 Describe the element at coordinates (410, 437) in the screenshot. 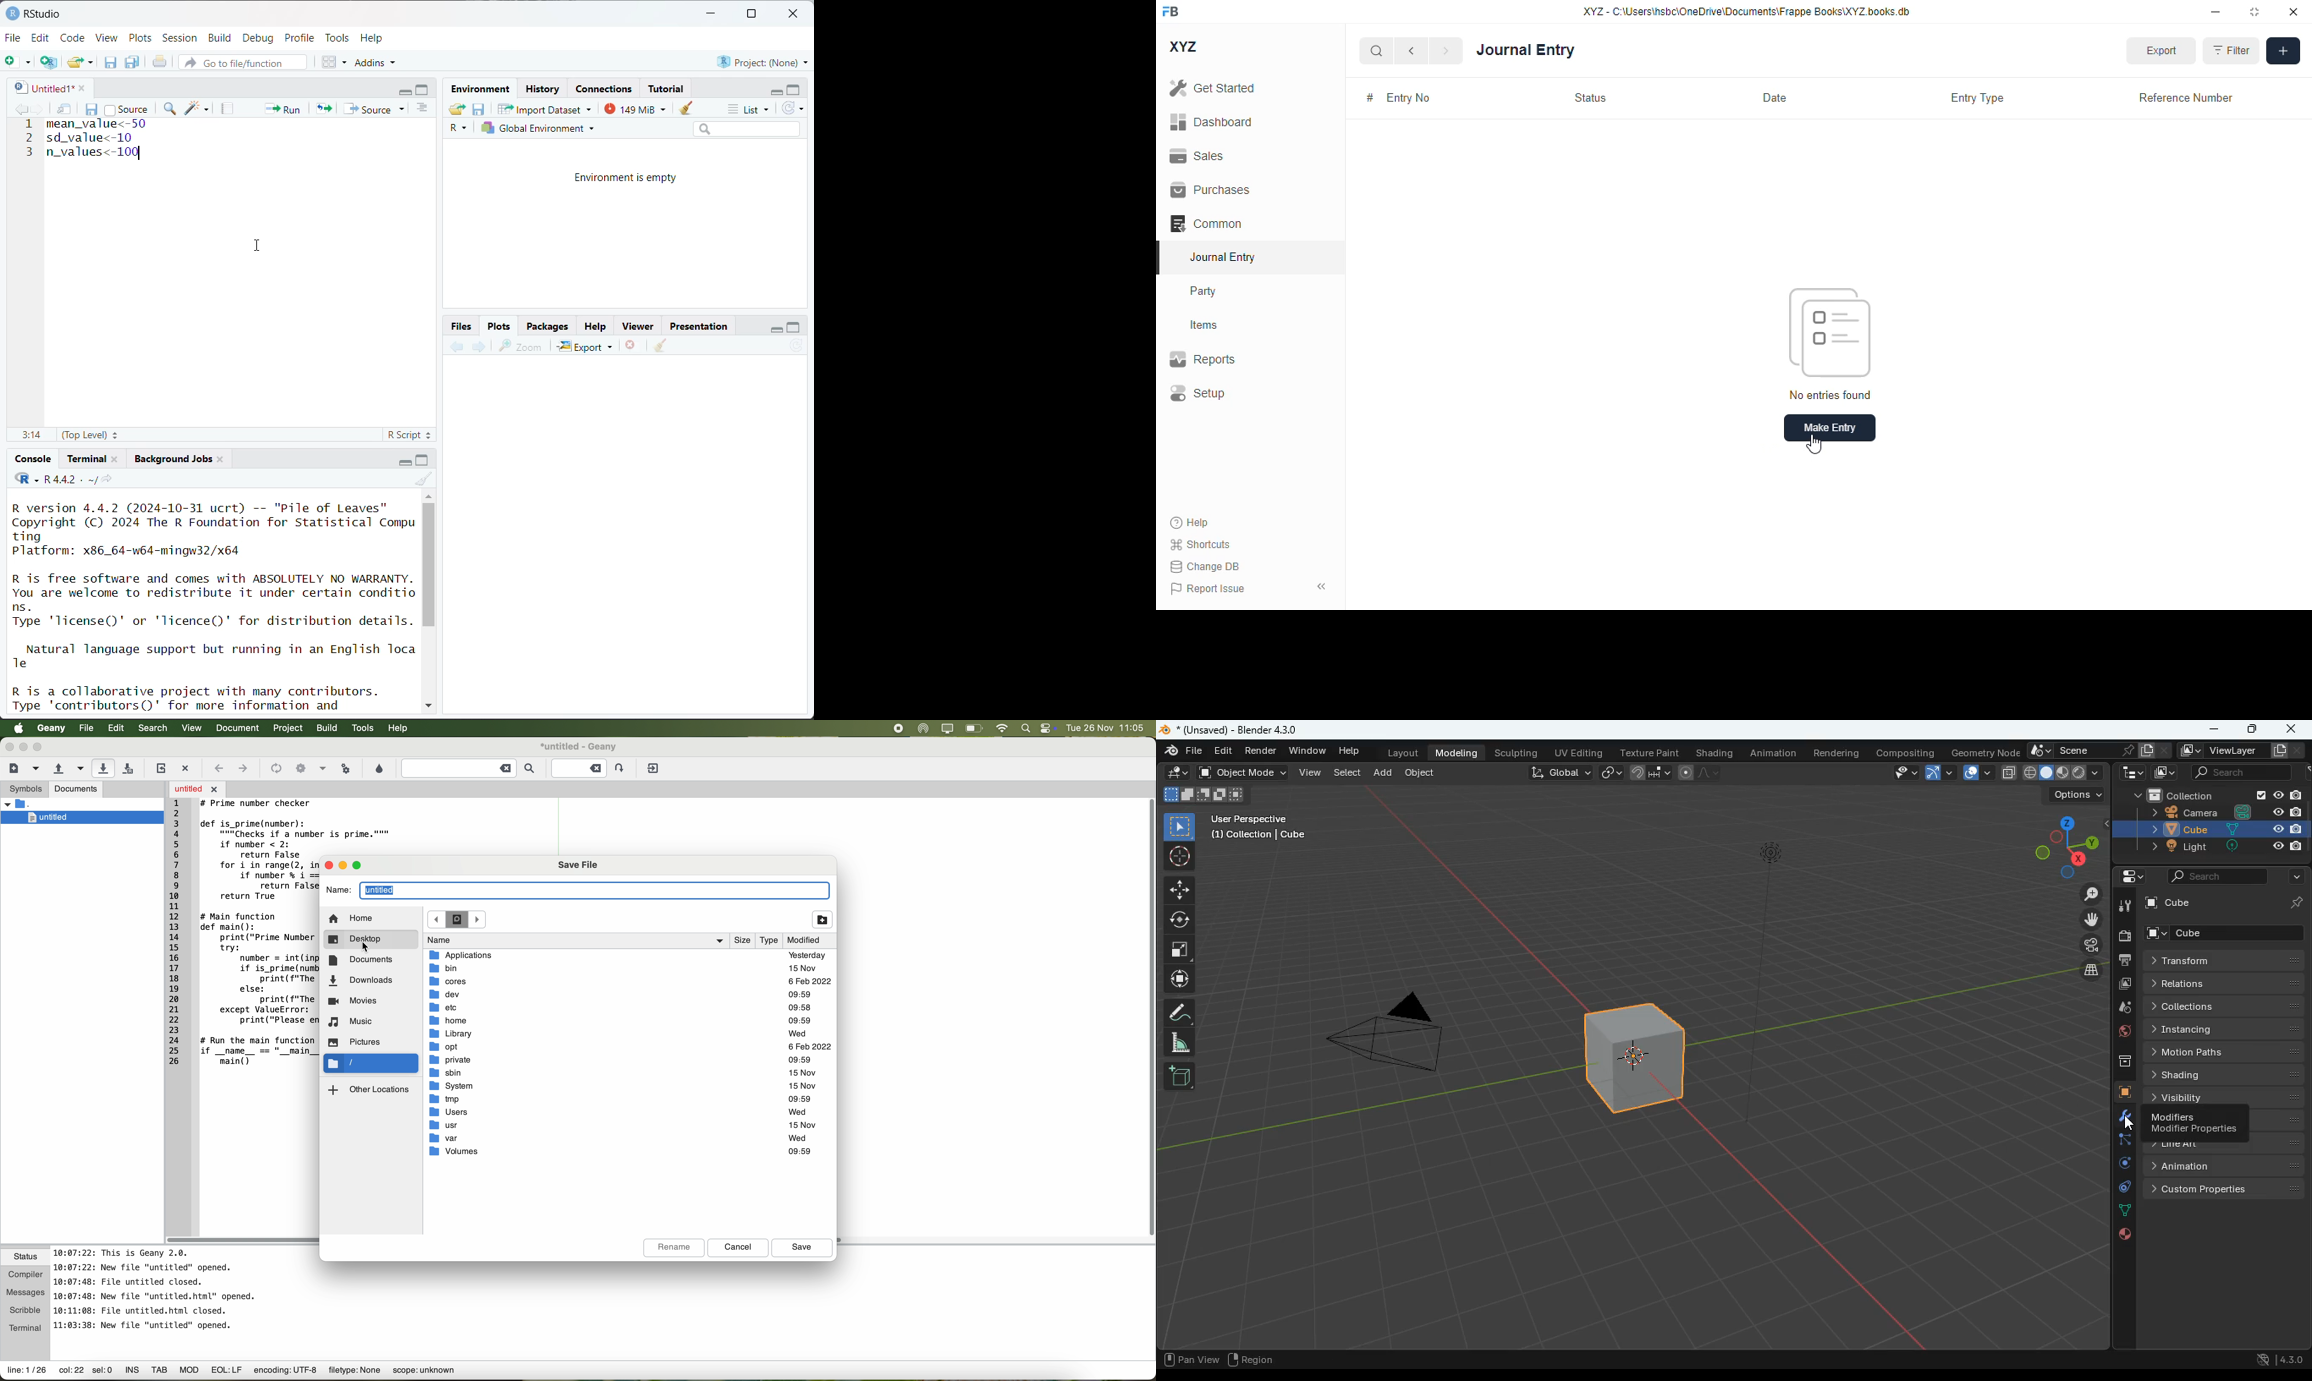

I see `R script` at that location.